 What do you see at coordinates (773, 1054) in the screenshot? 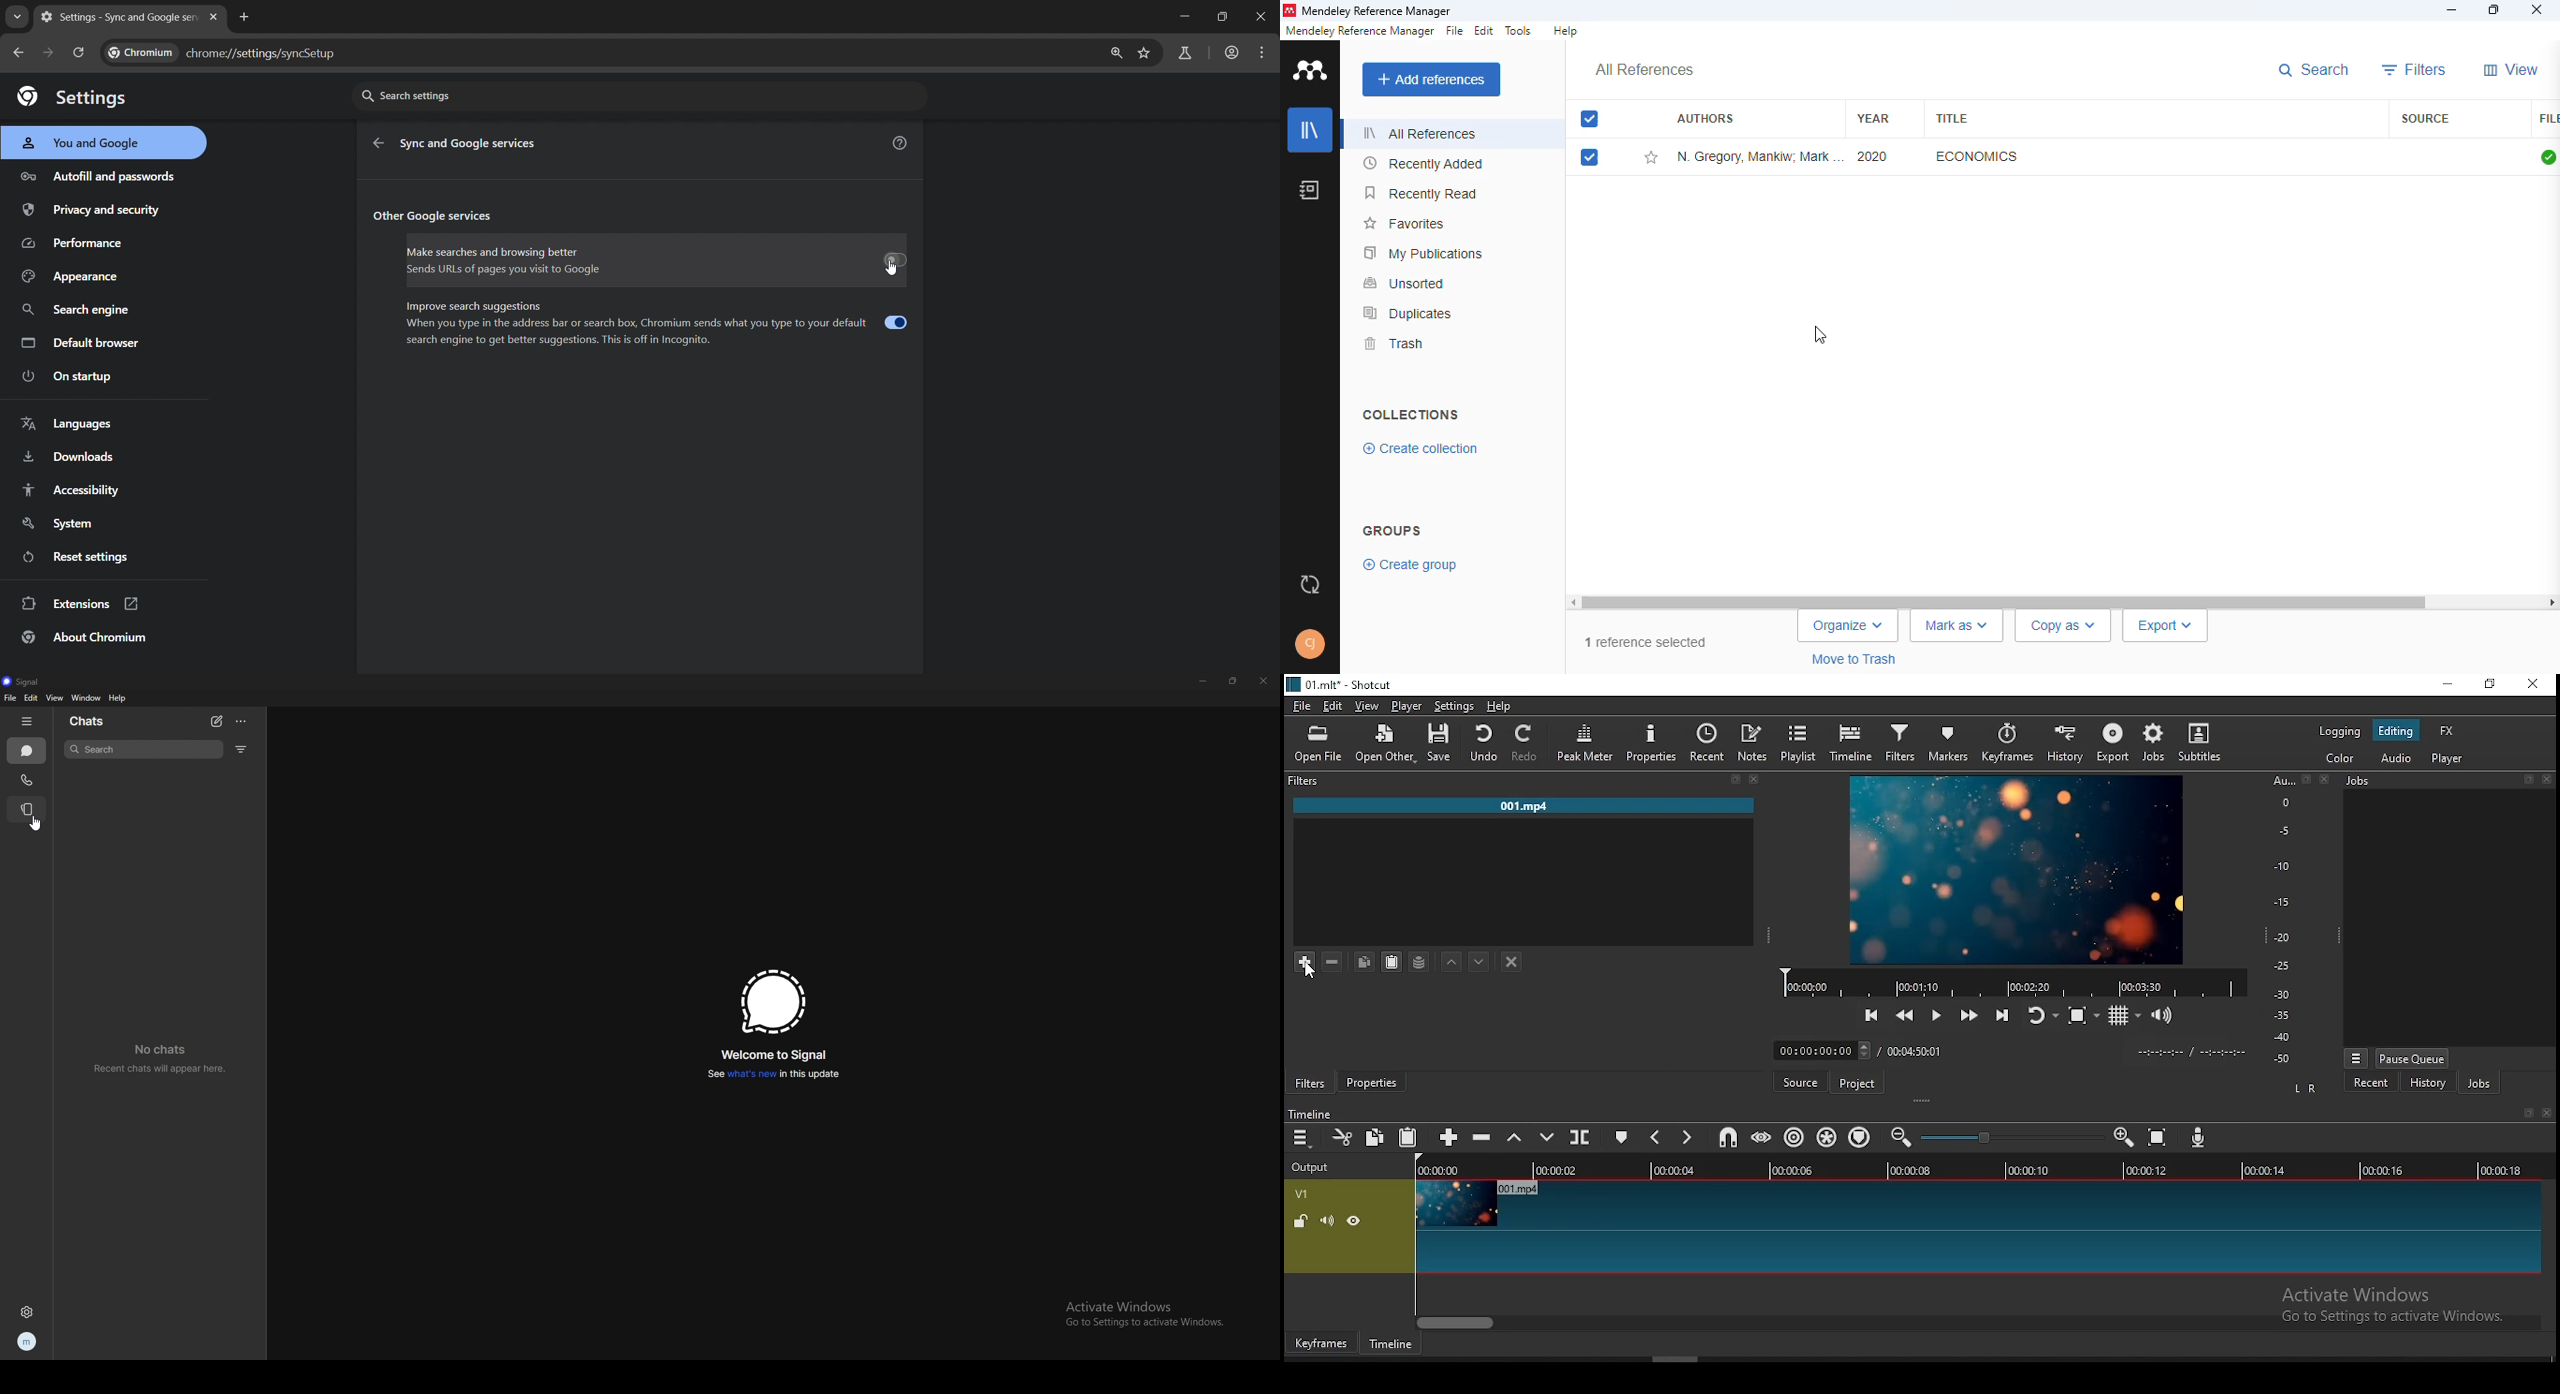
I see `welcome to signal` at bounding box center [773, 1054].